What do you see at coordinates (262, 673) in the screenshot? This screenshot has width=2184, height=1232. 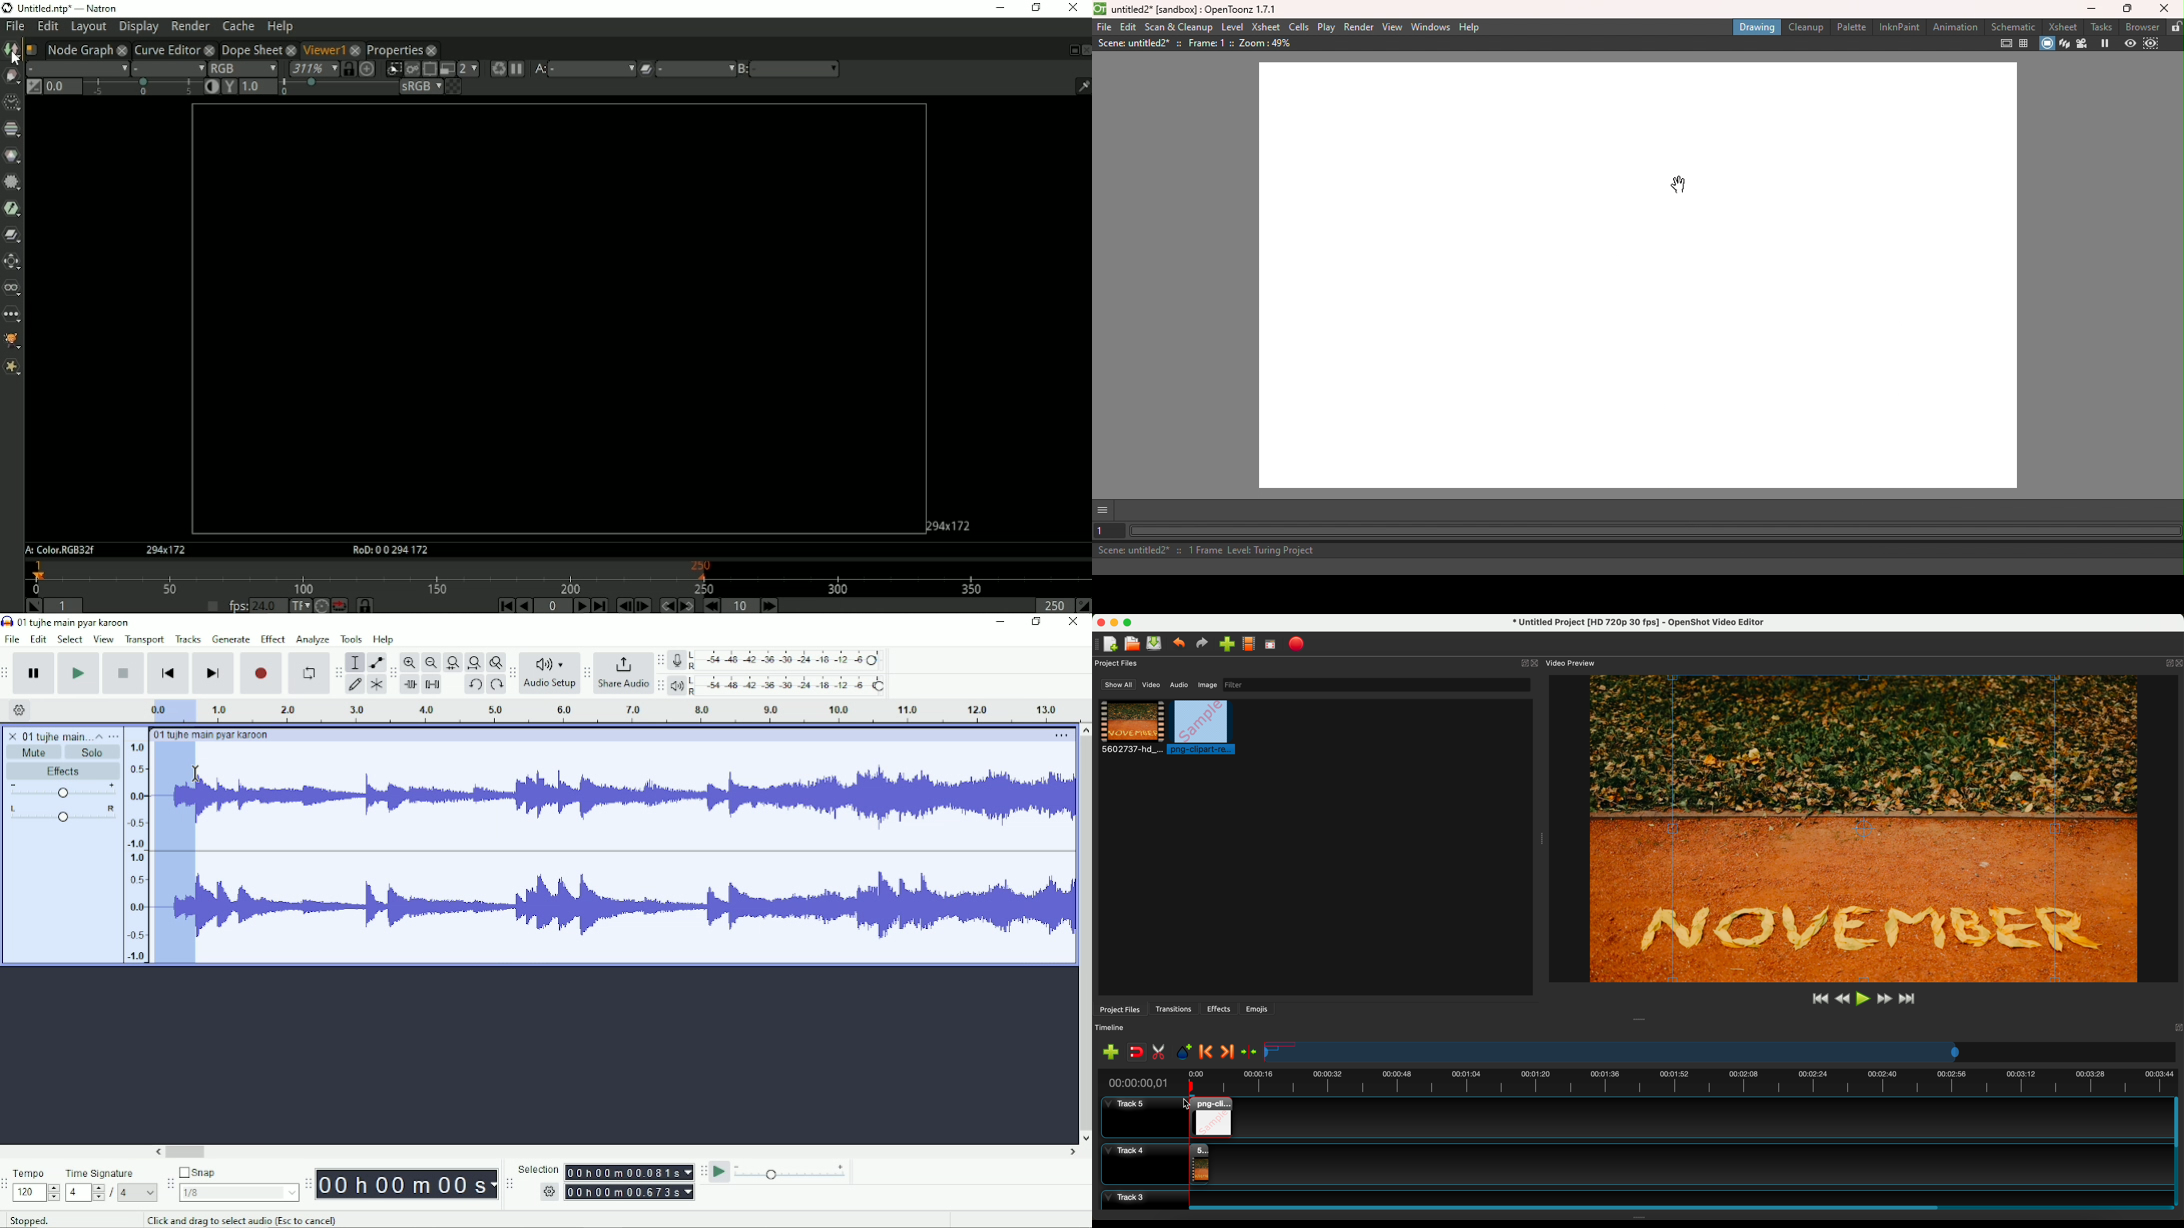 I see `Record` at bounding box center [262, 673].